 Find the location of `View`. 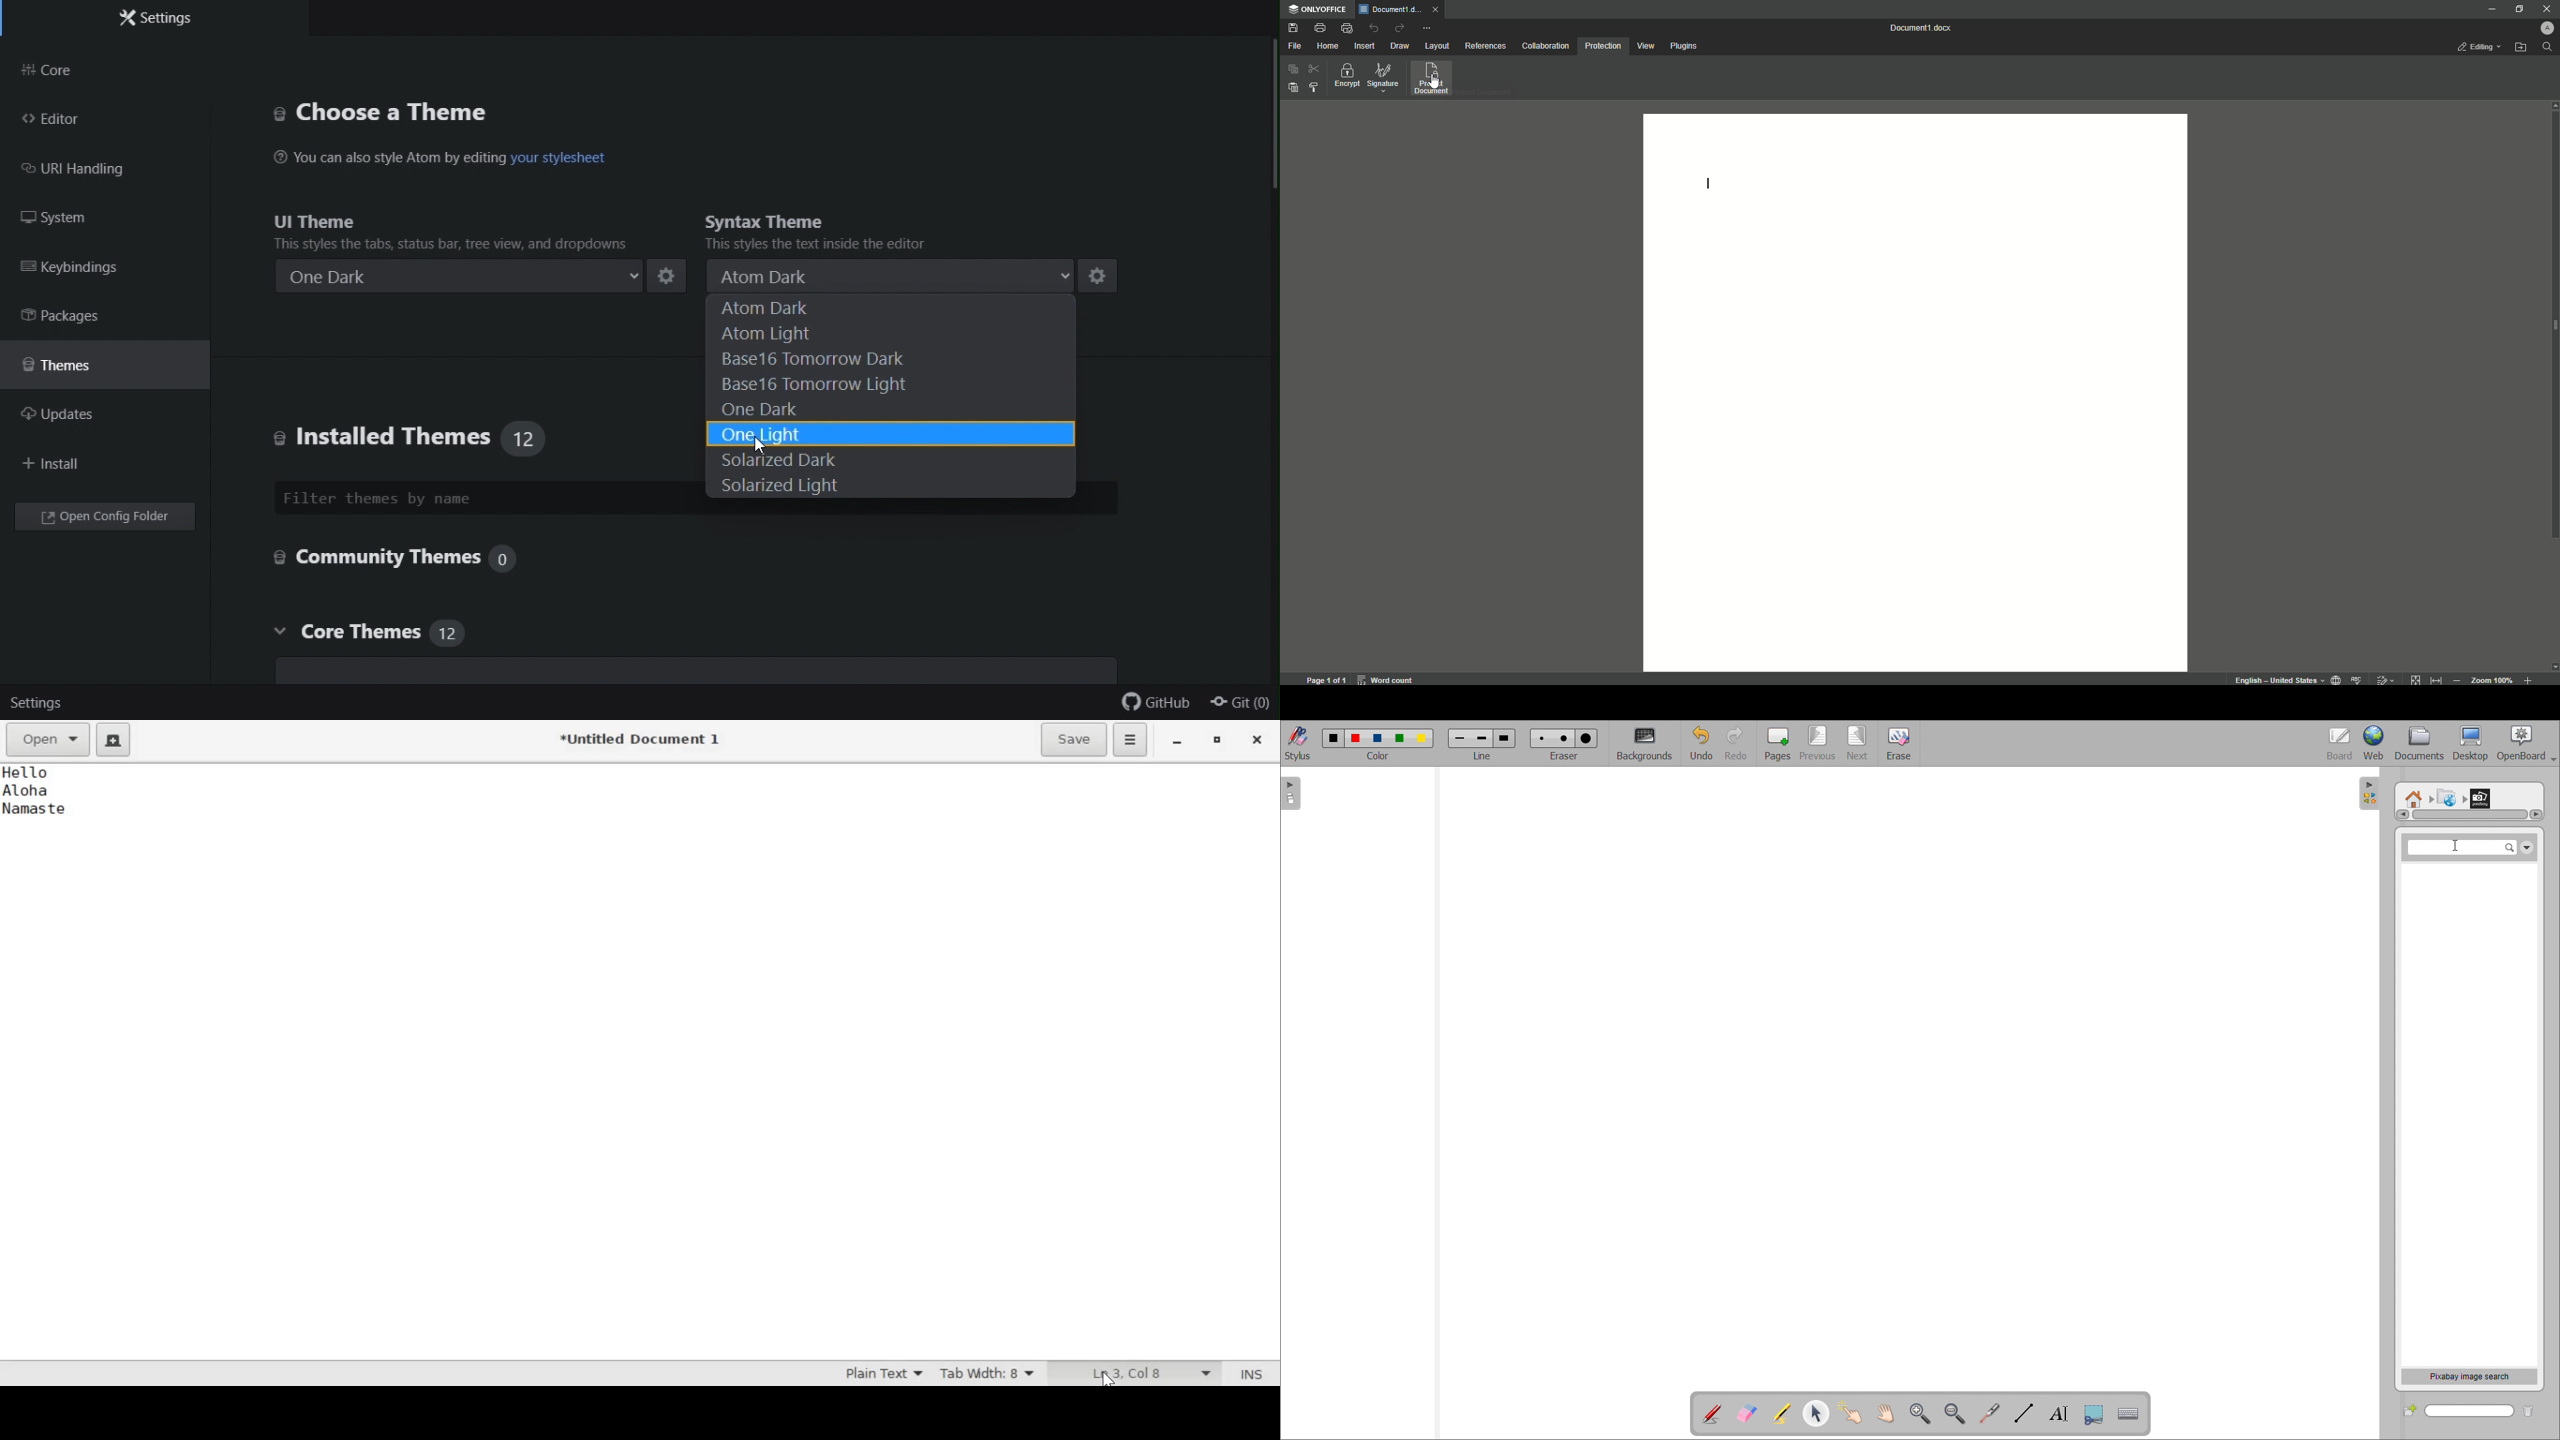

View is located at coordinates (1646, 46).